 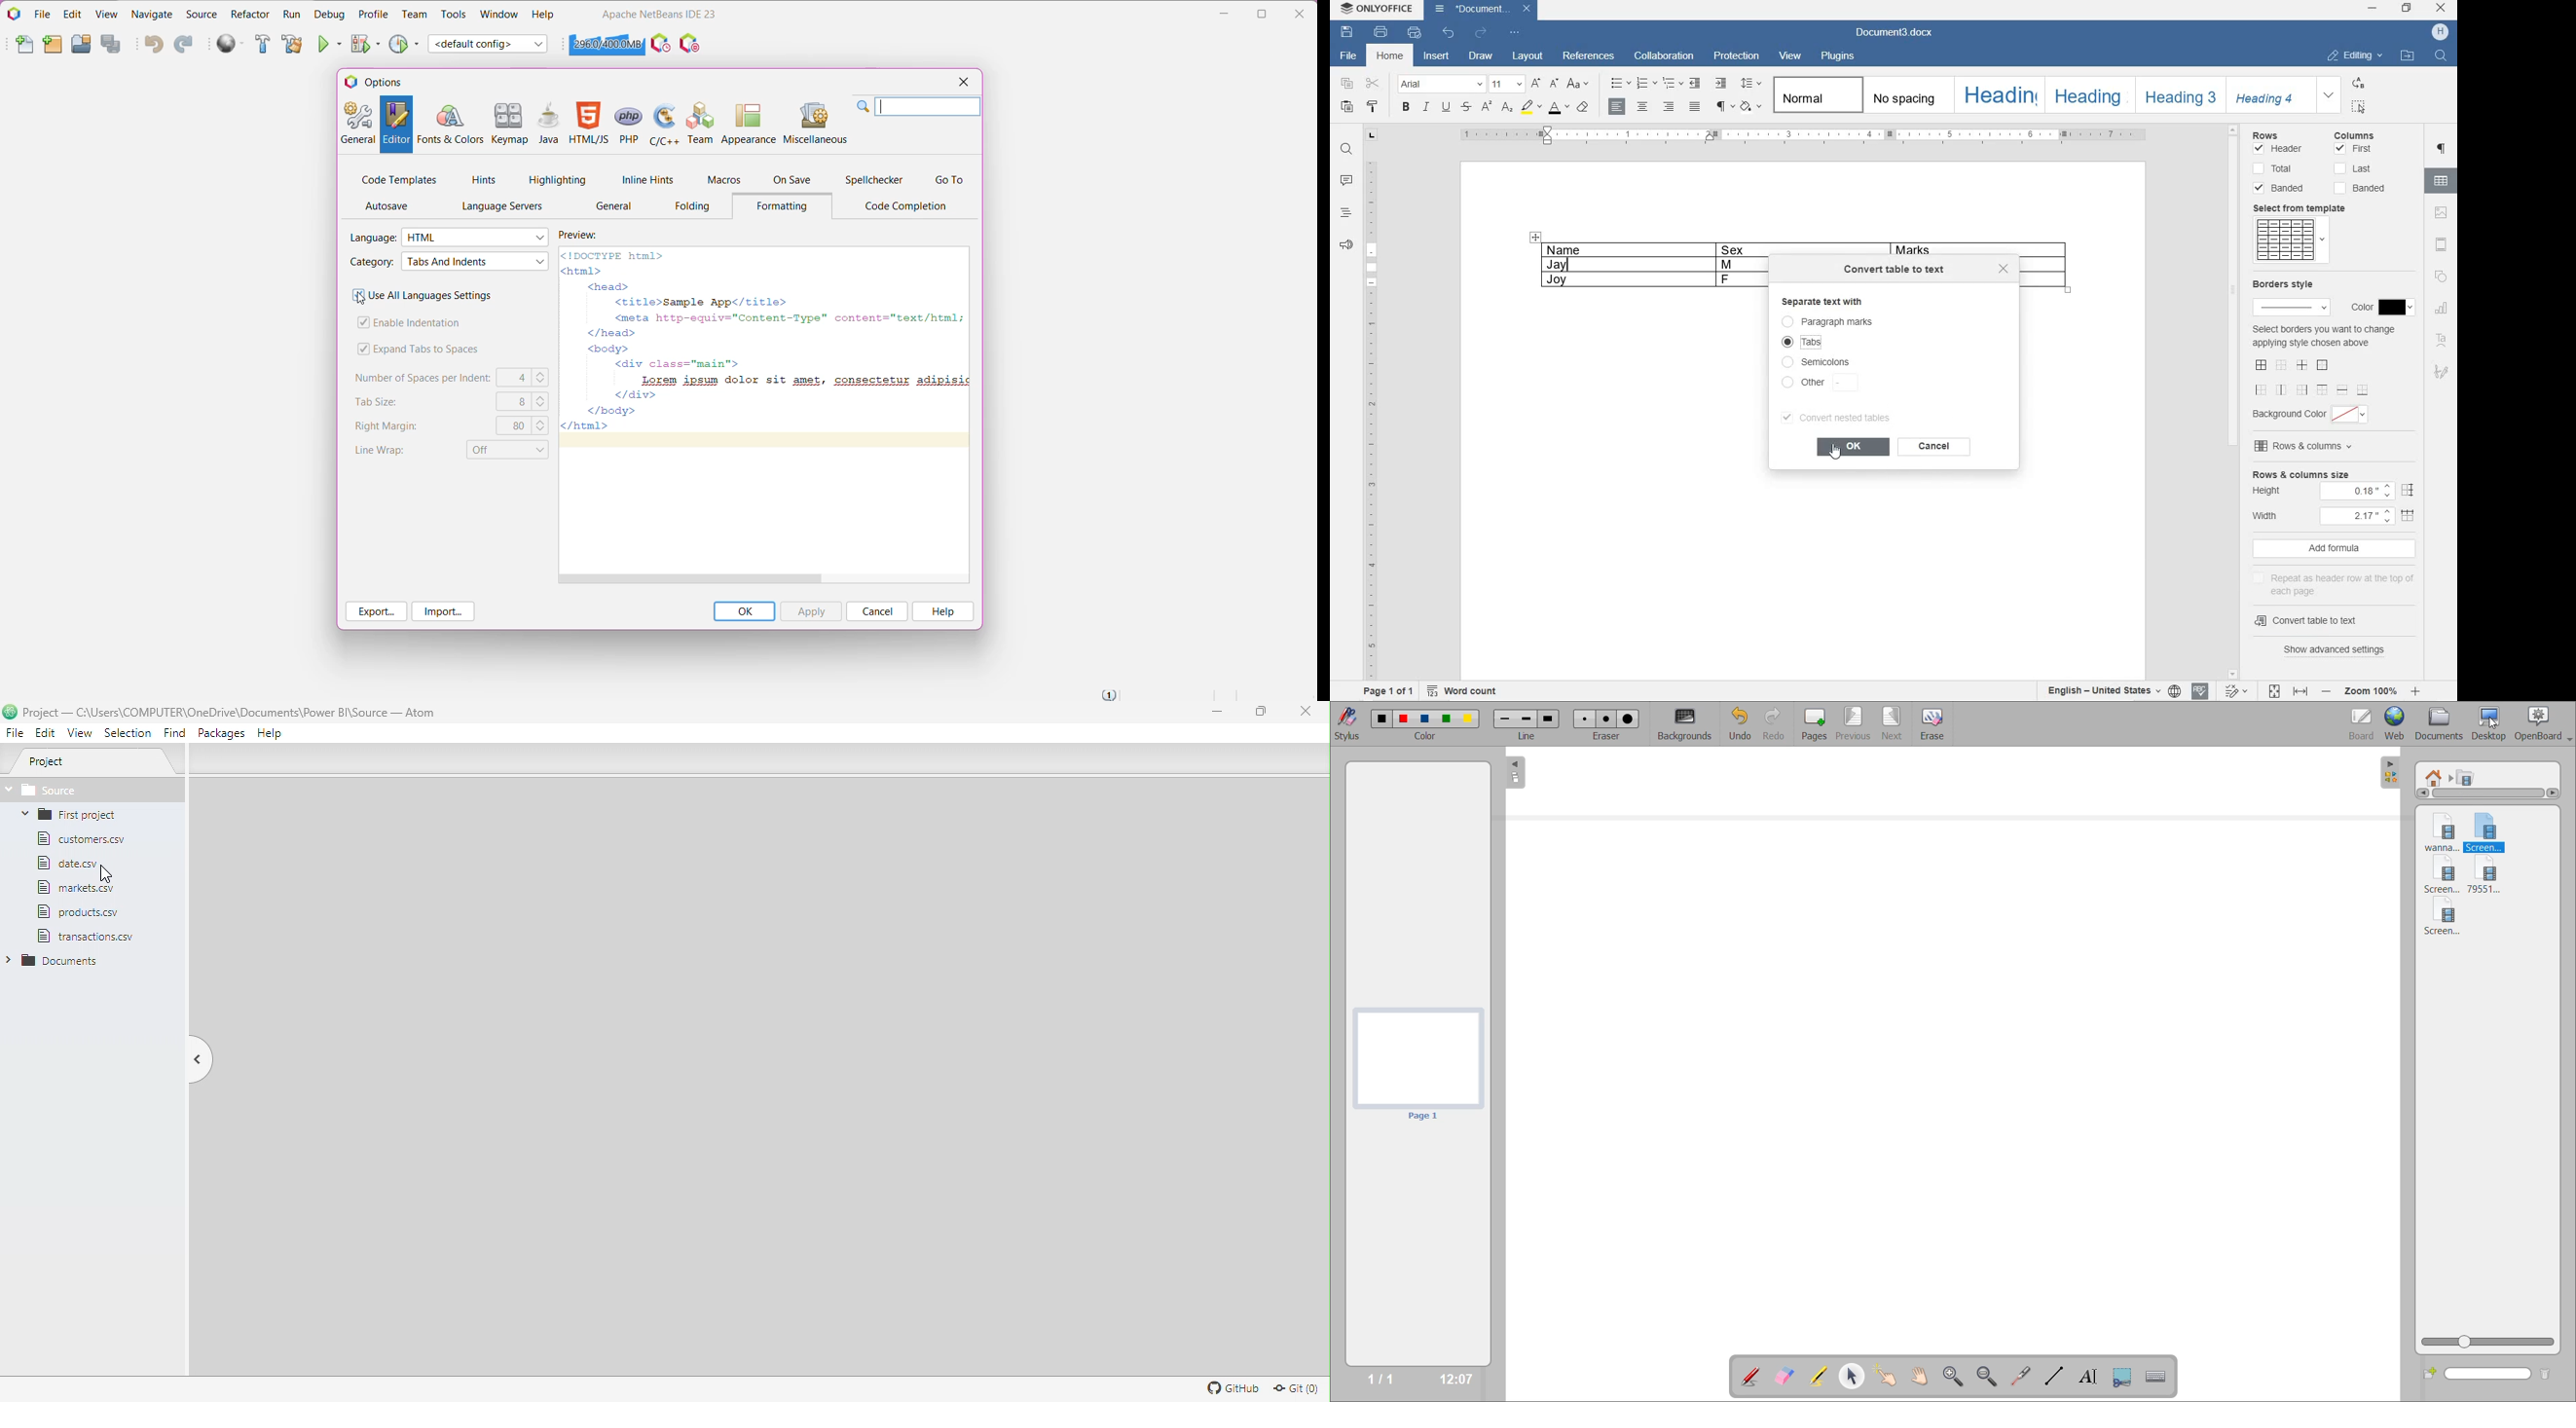 What do you see at coordinates (2161, 1378) in the screenshot?
I see `virtual keyboard` at bounding box center [2161, 1378].